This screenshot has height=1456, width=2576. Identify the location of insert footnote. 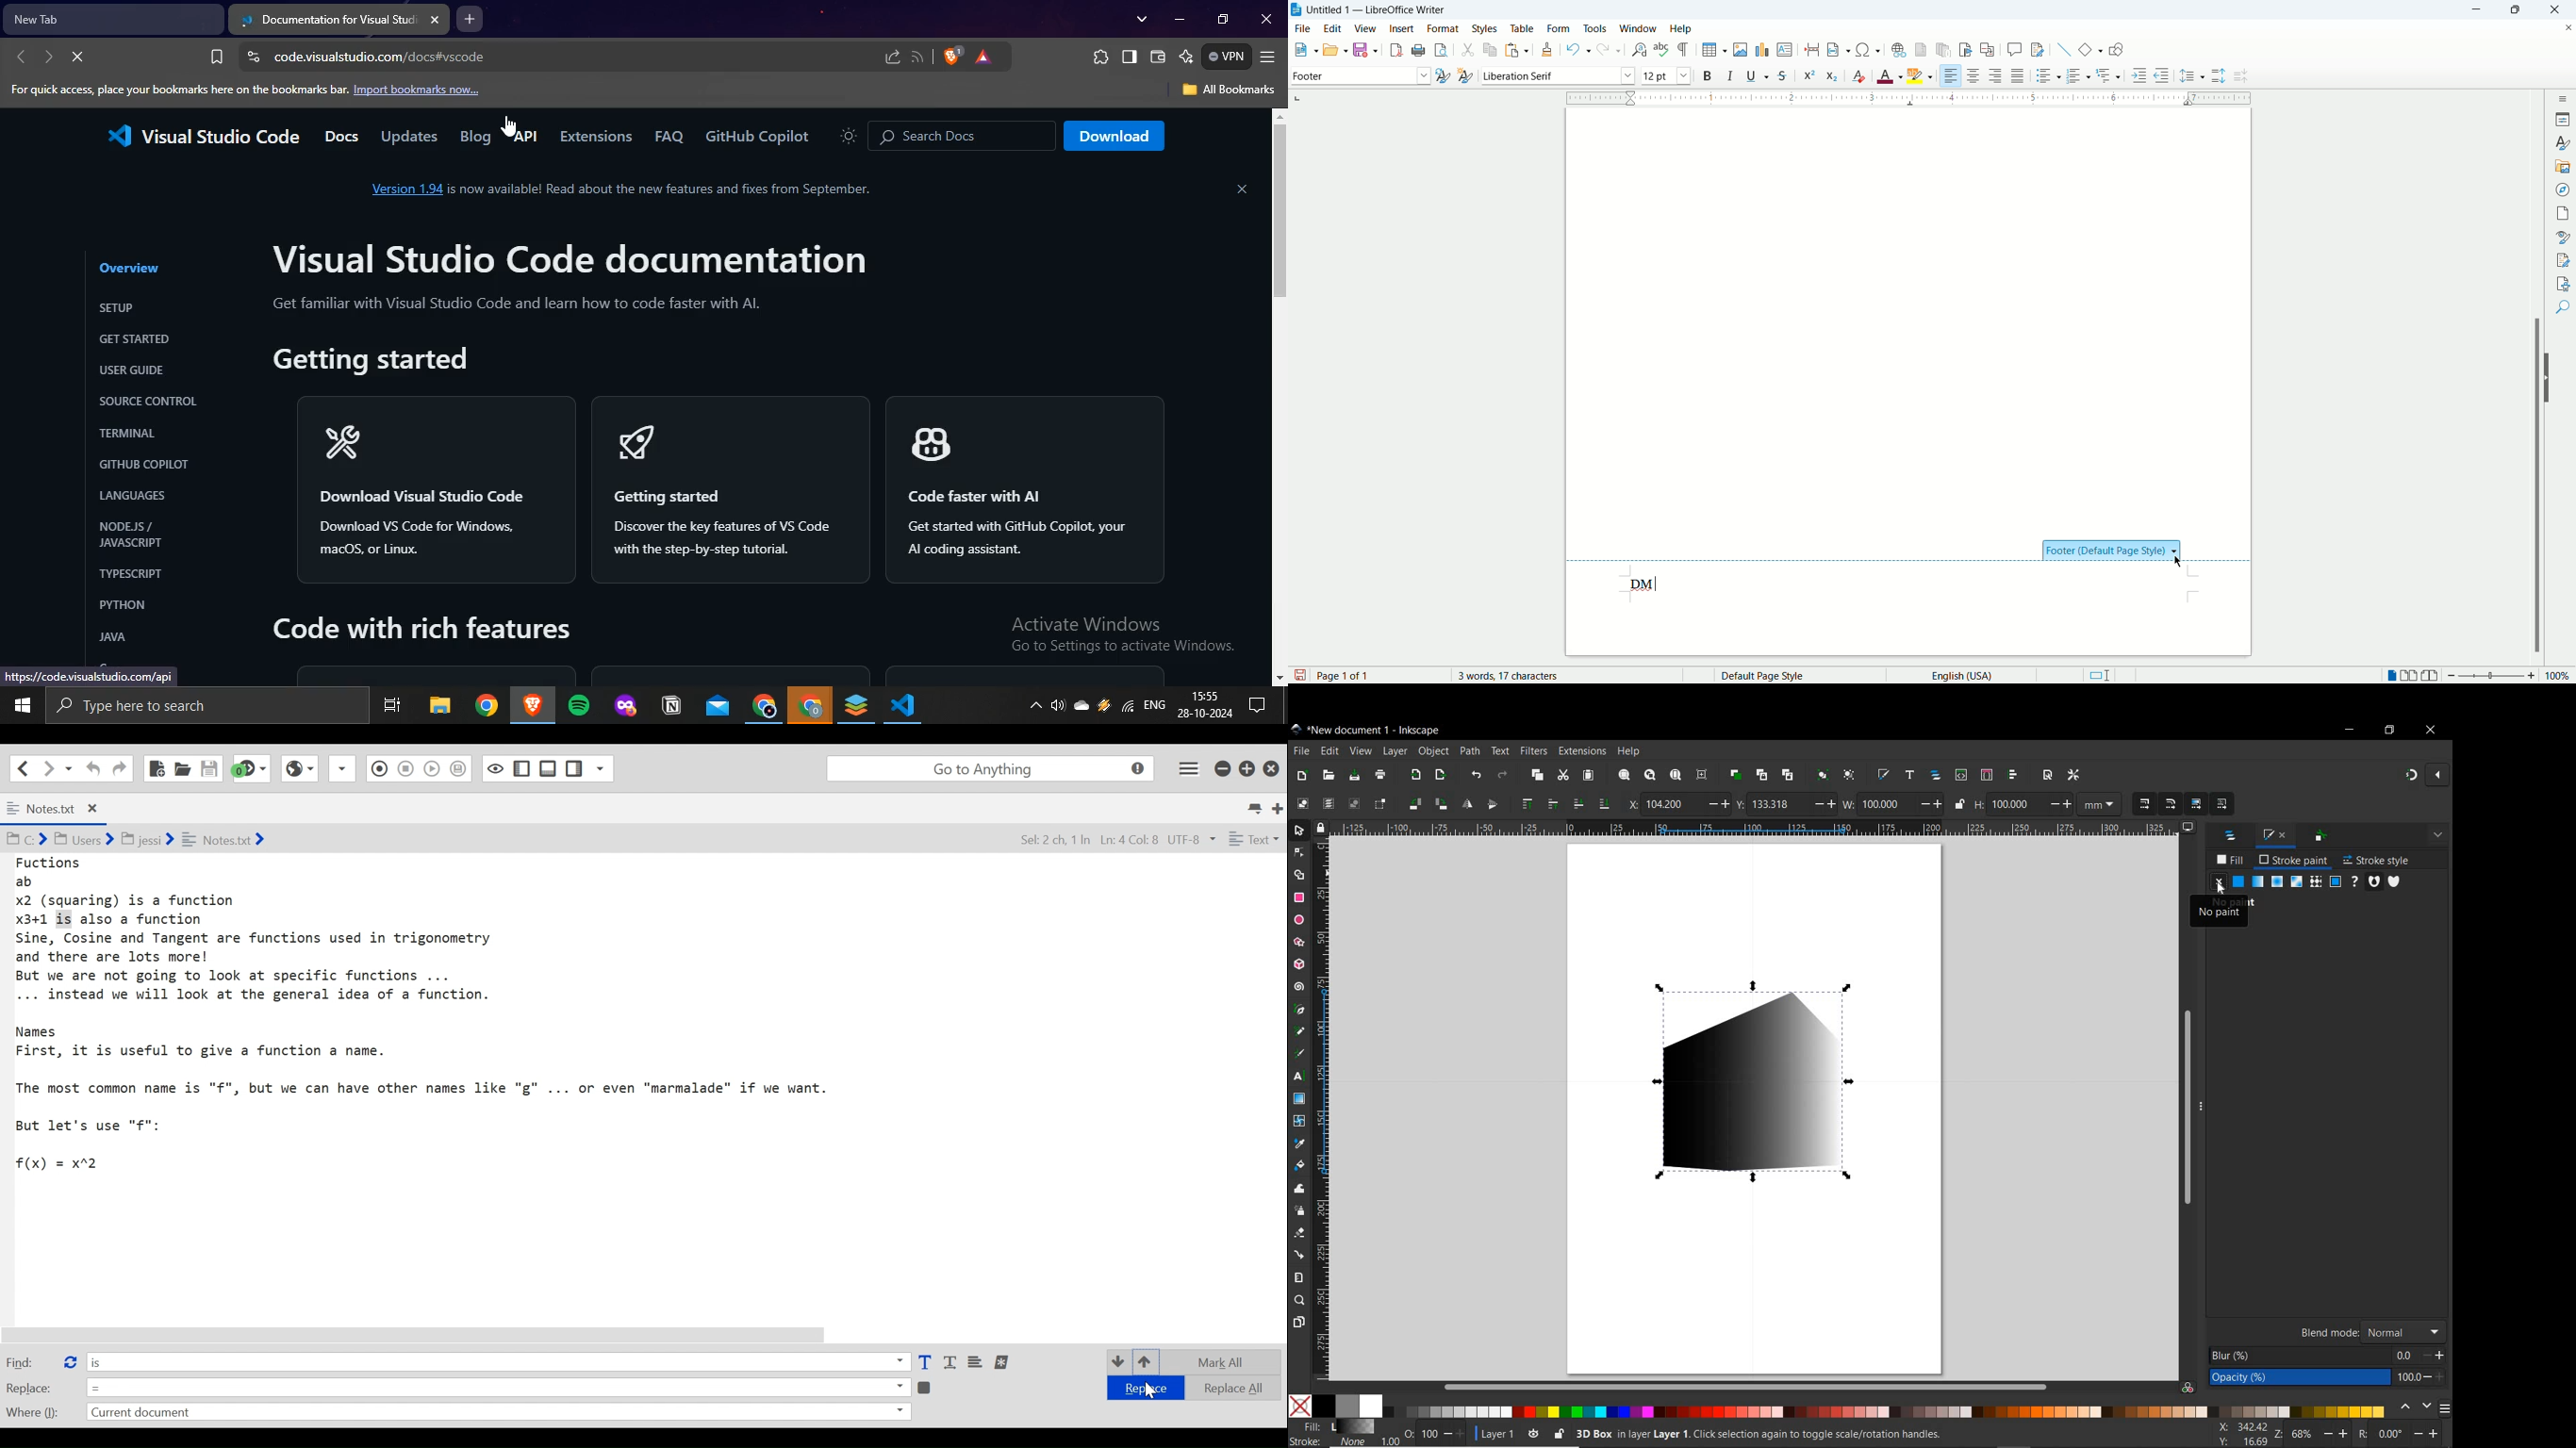
(1921, 50).